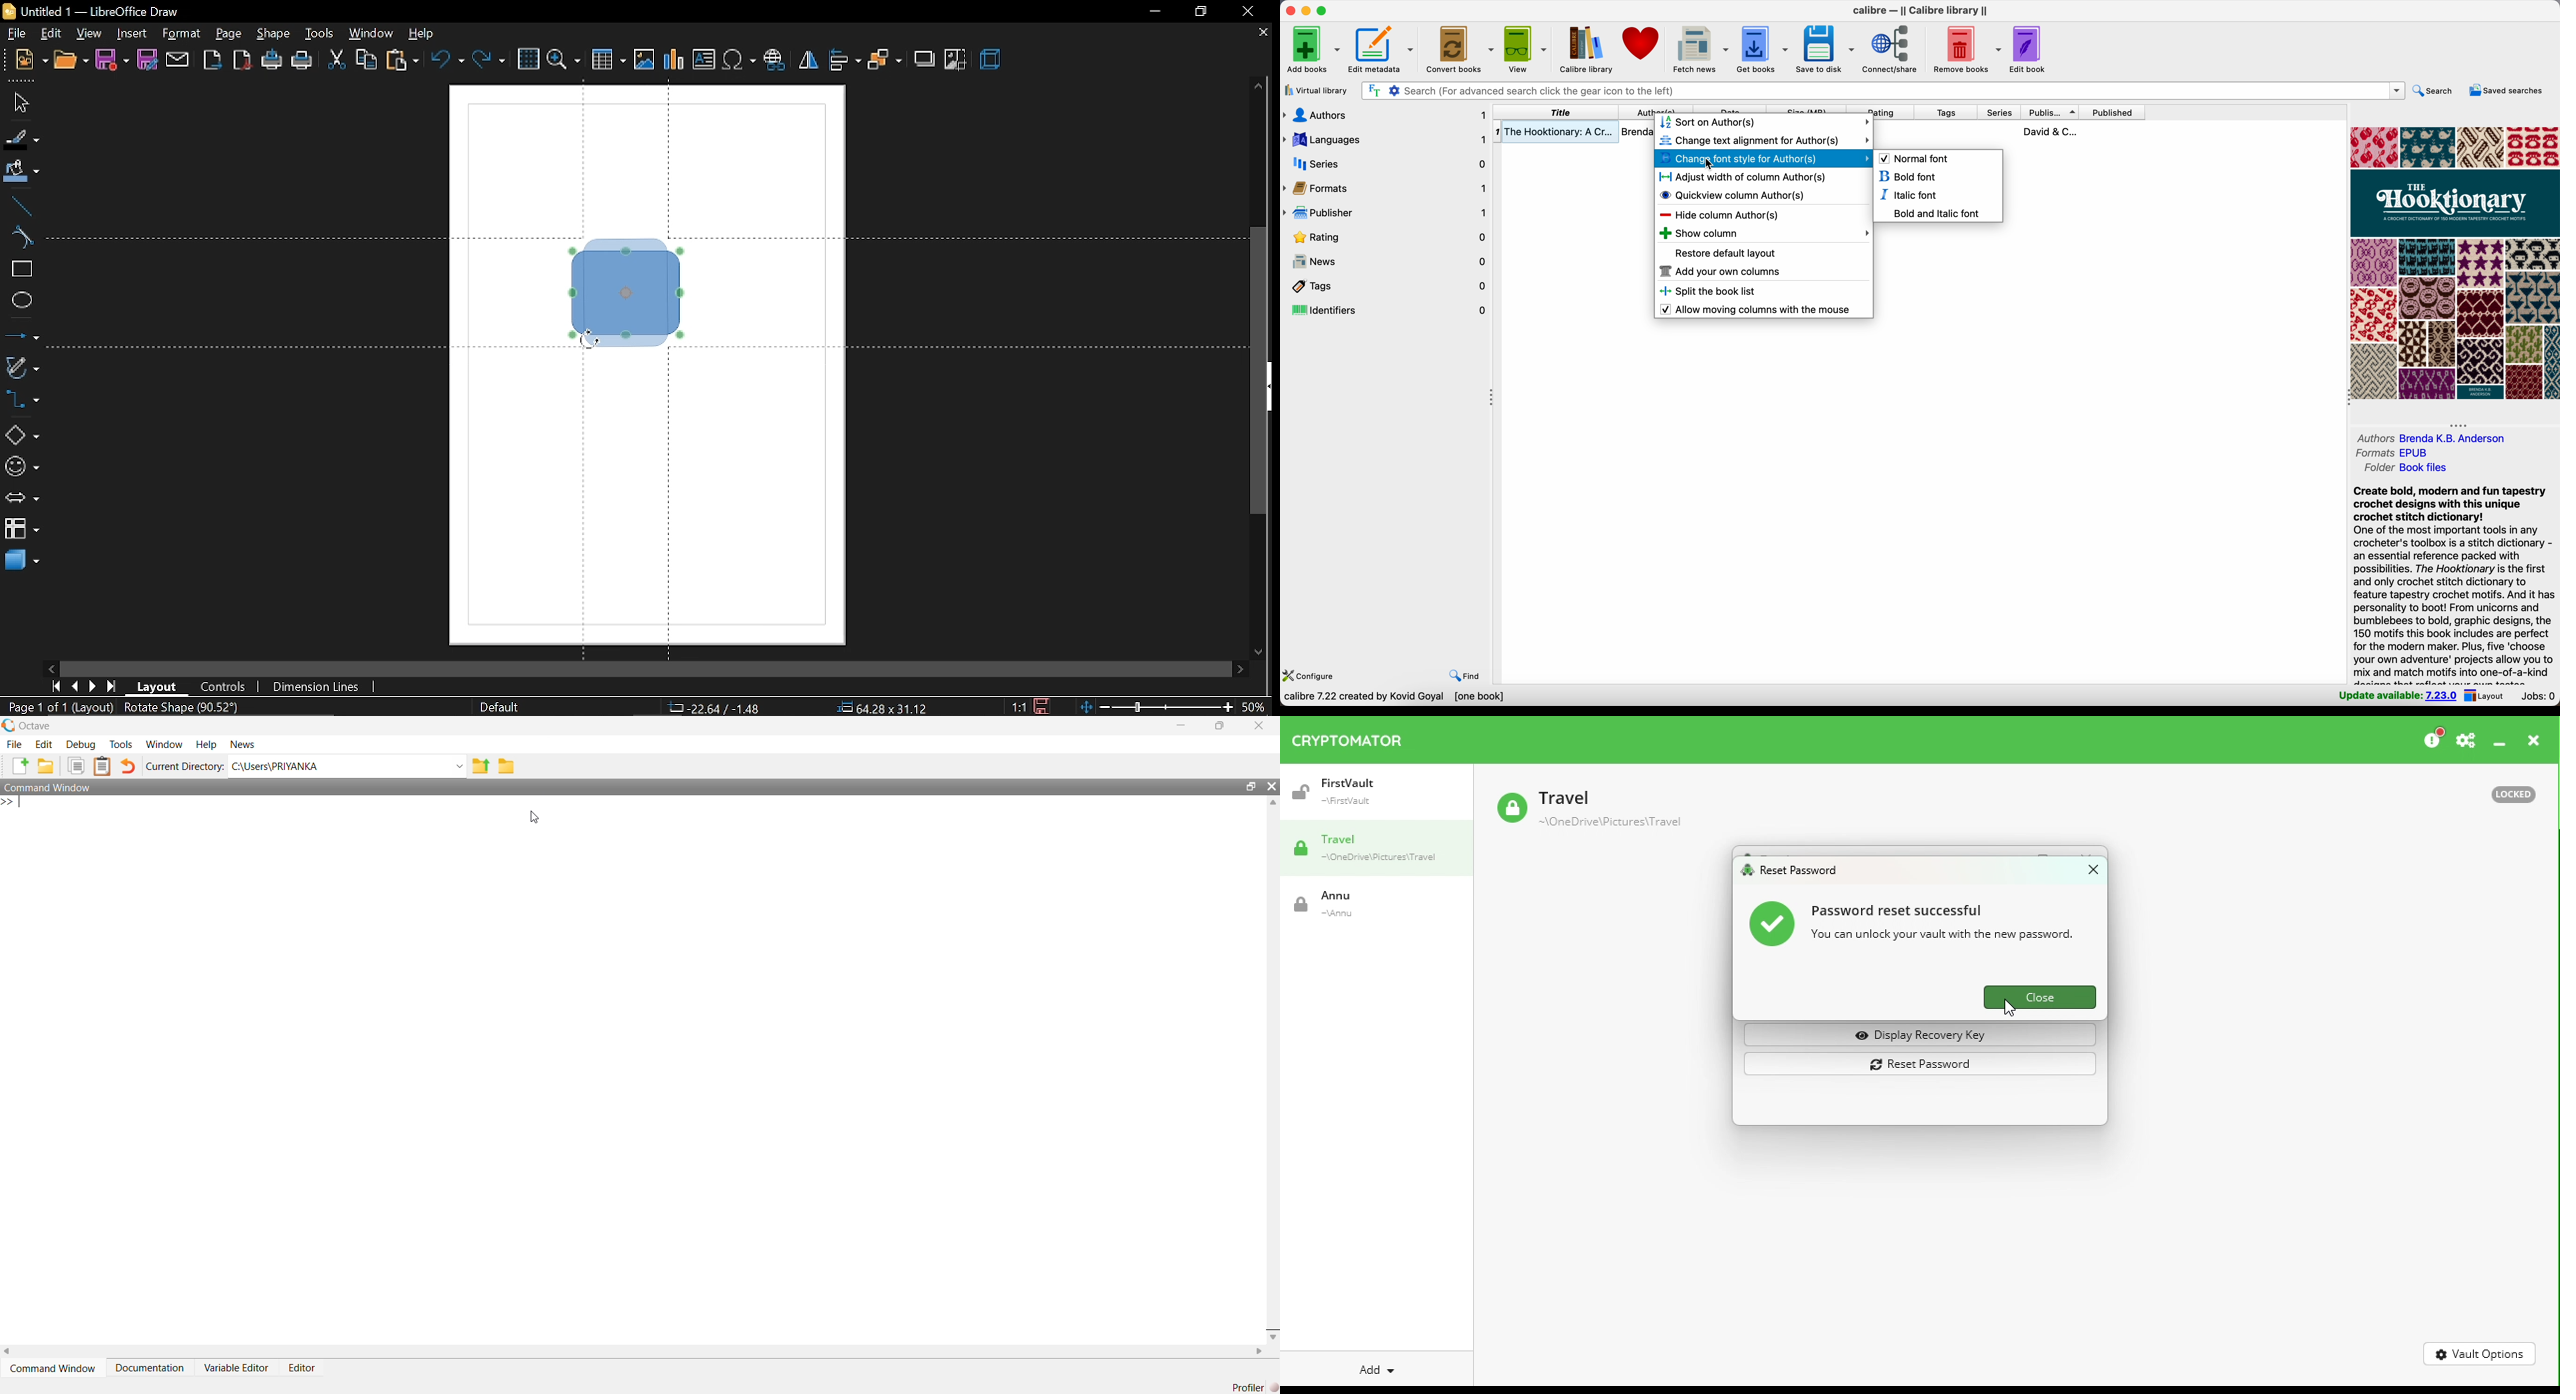 The width and height of the screenshot is (2576, 1400). I want to click on previous page, so click(73, 687).